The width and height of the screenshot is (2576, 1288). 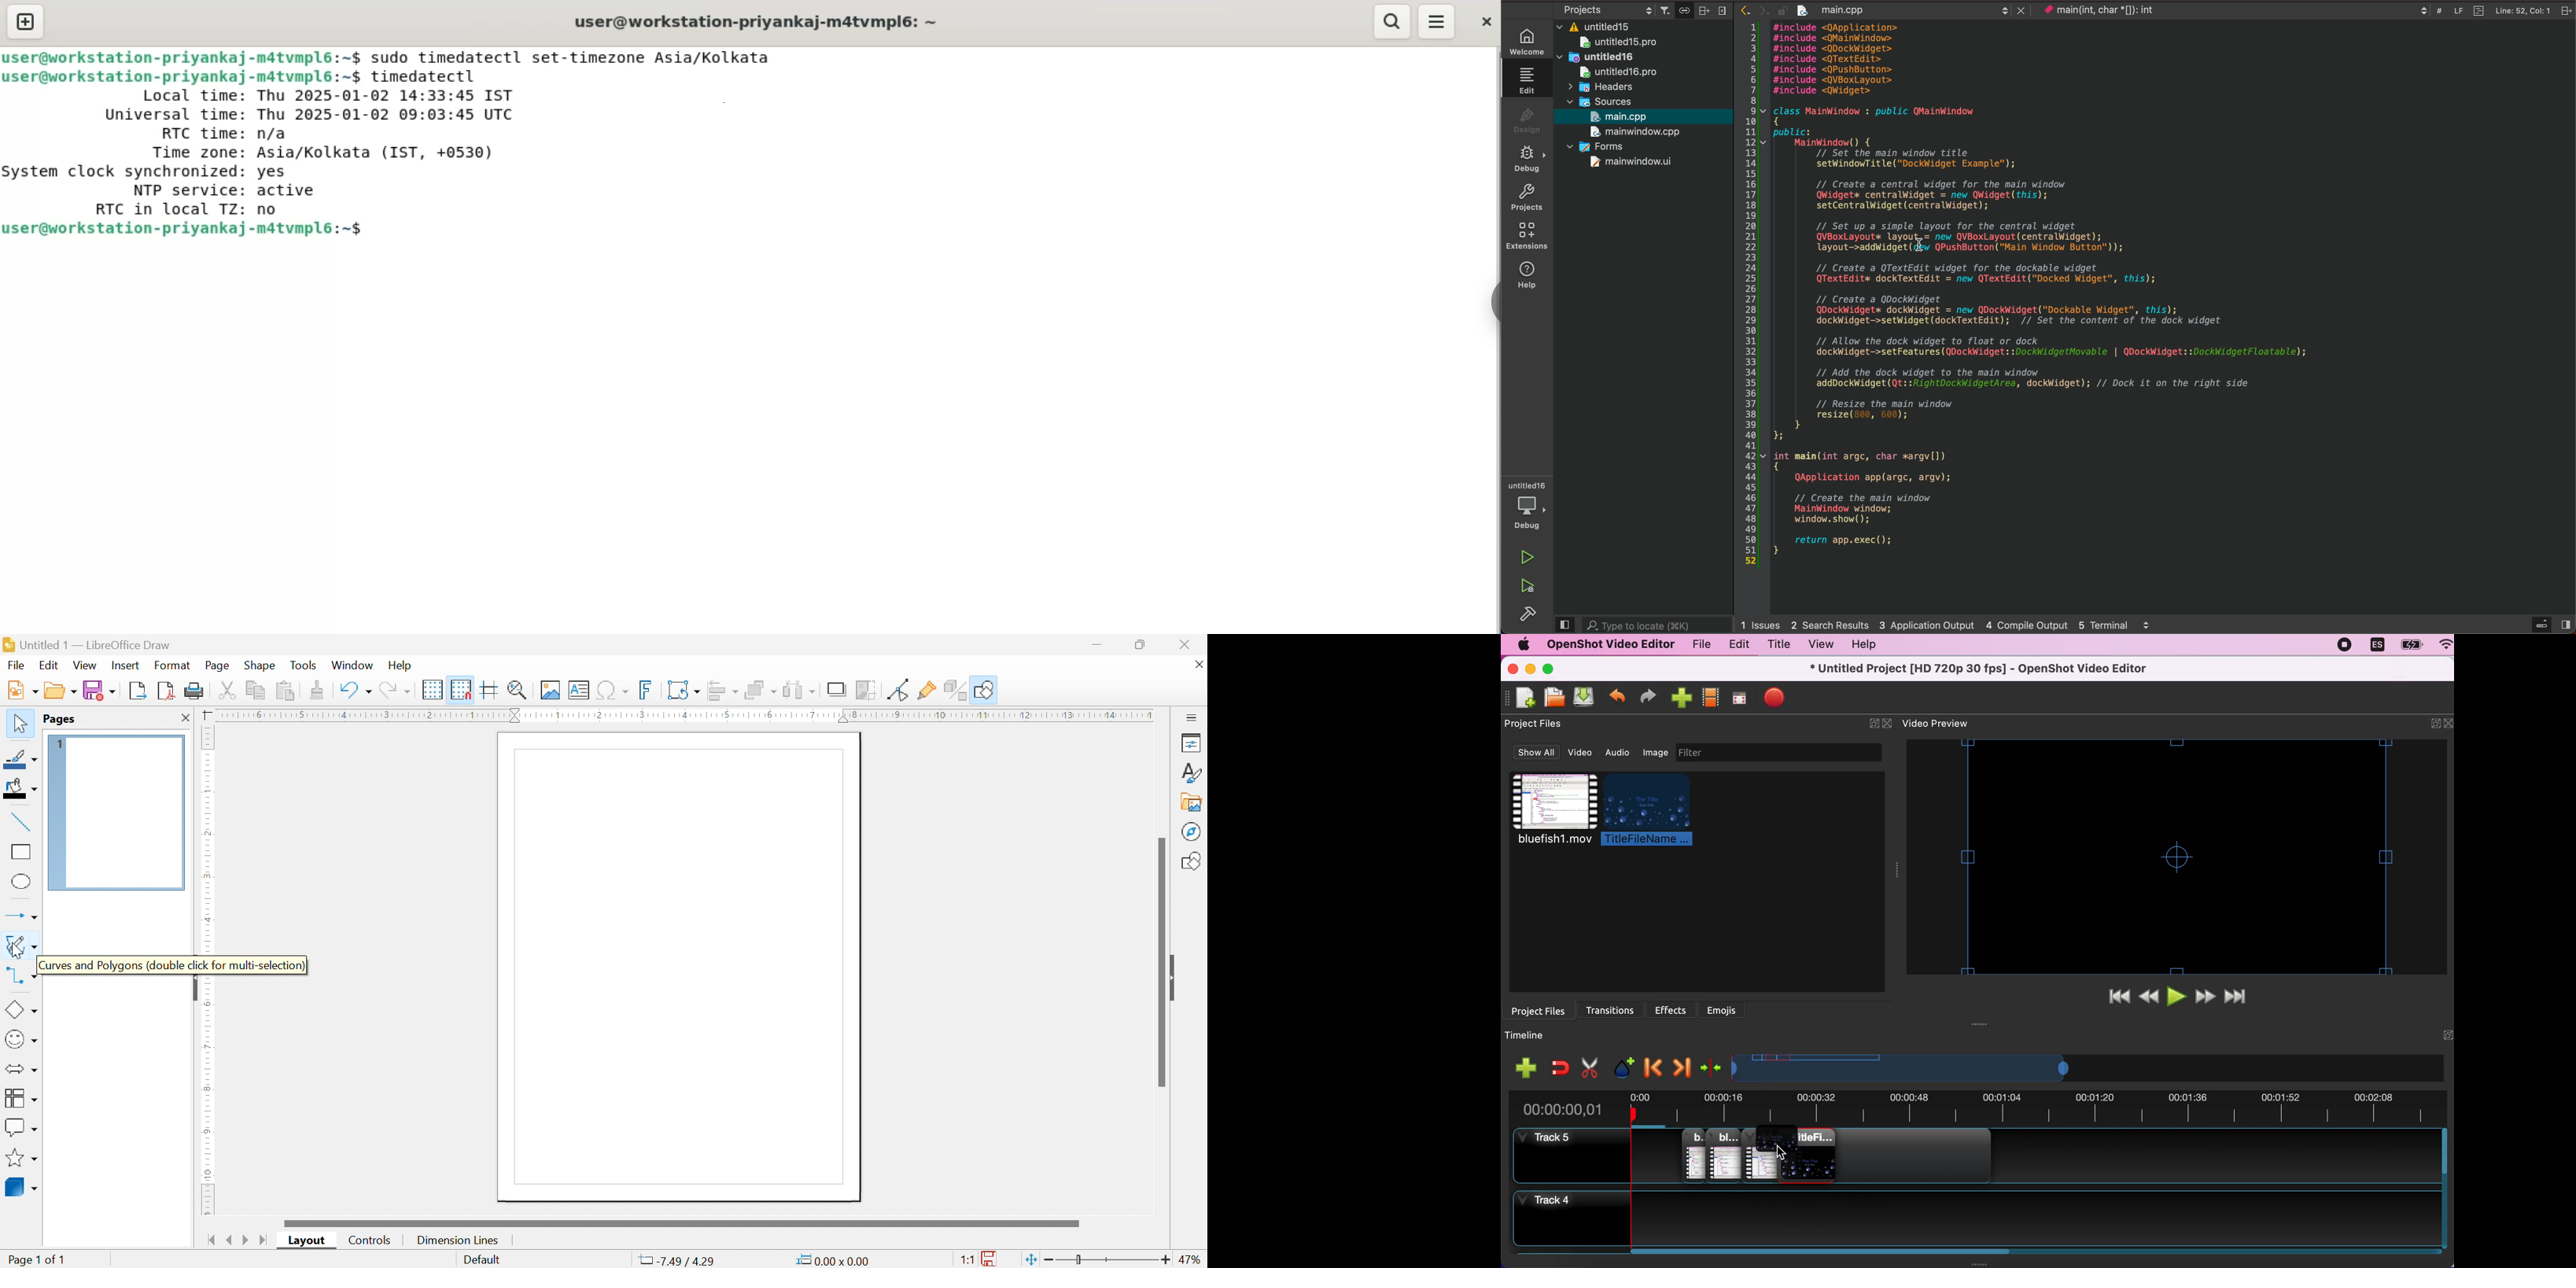 What do you see at coordinates (1674, 1008) in the screenshot?
I see `effects` at bounding box center [1674, 1008].